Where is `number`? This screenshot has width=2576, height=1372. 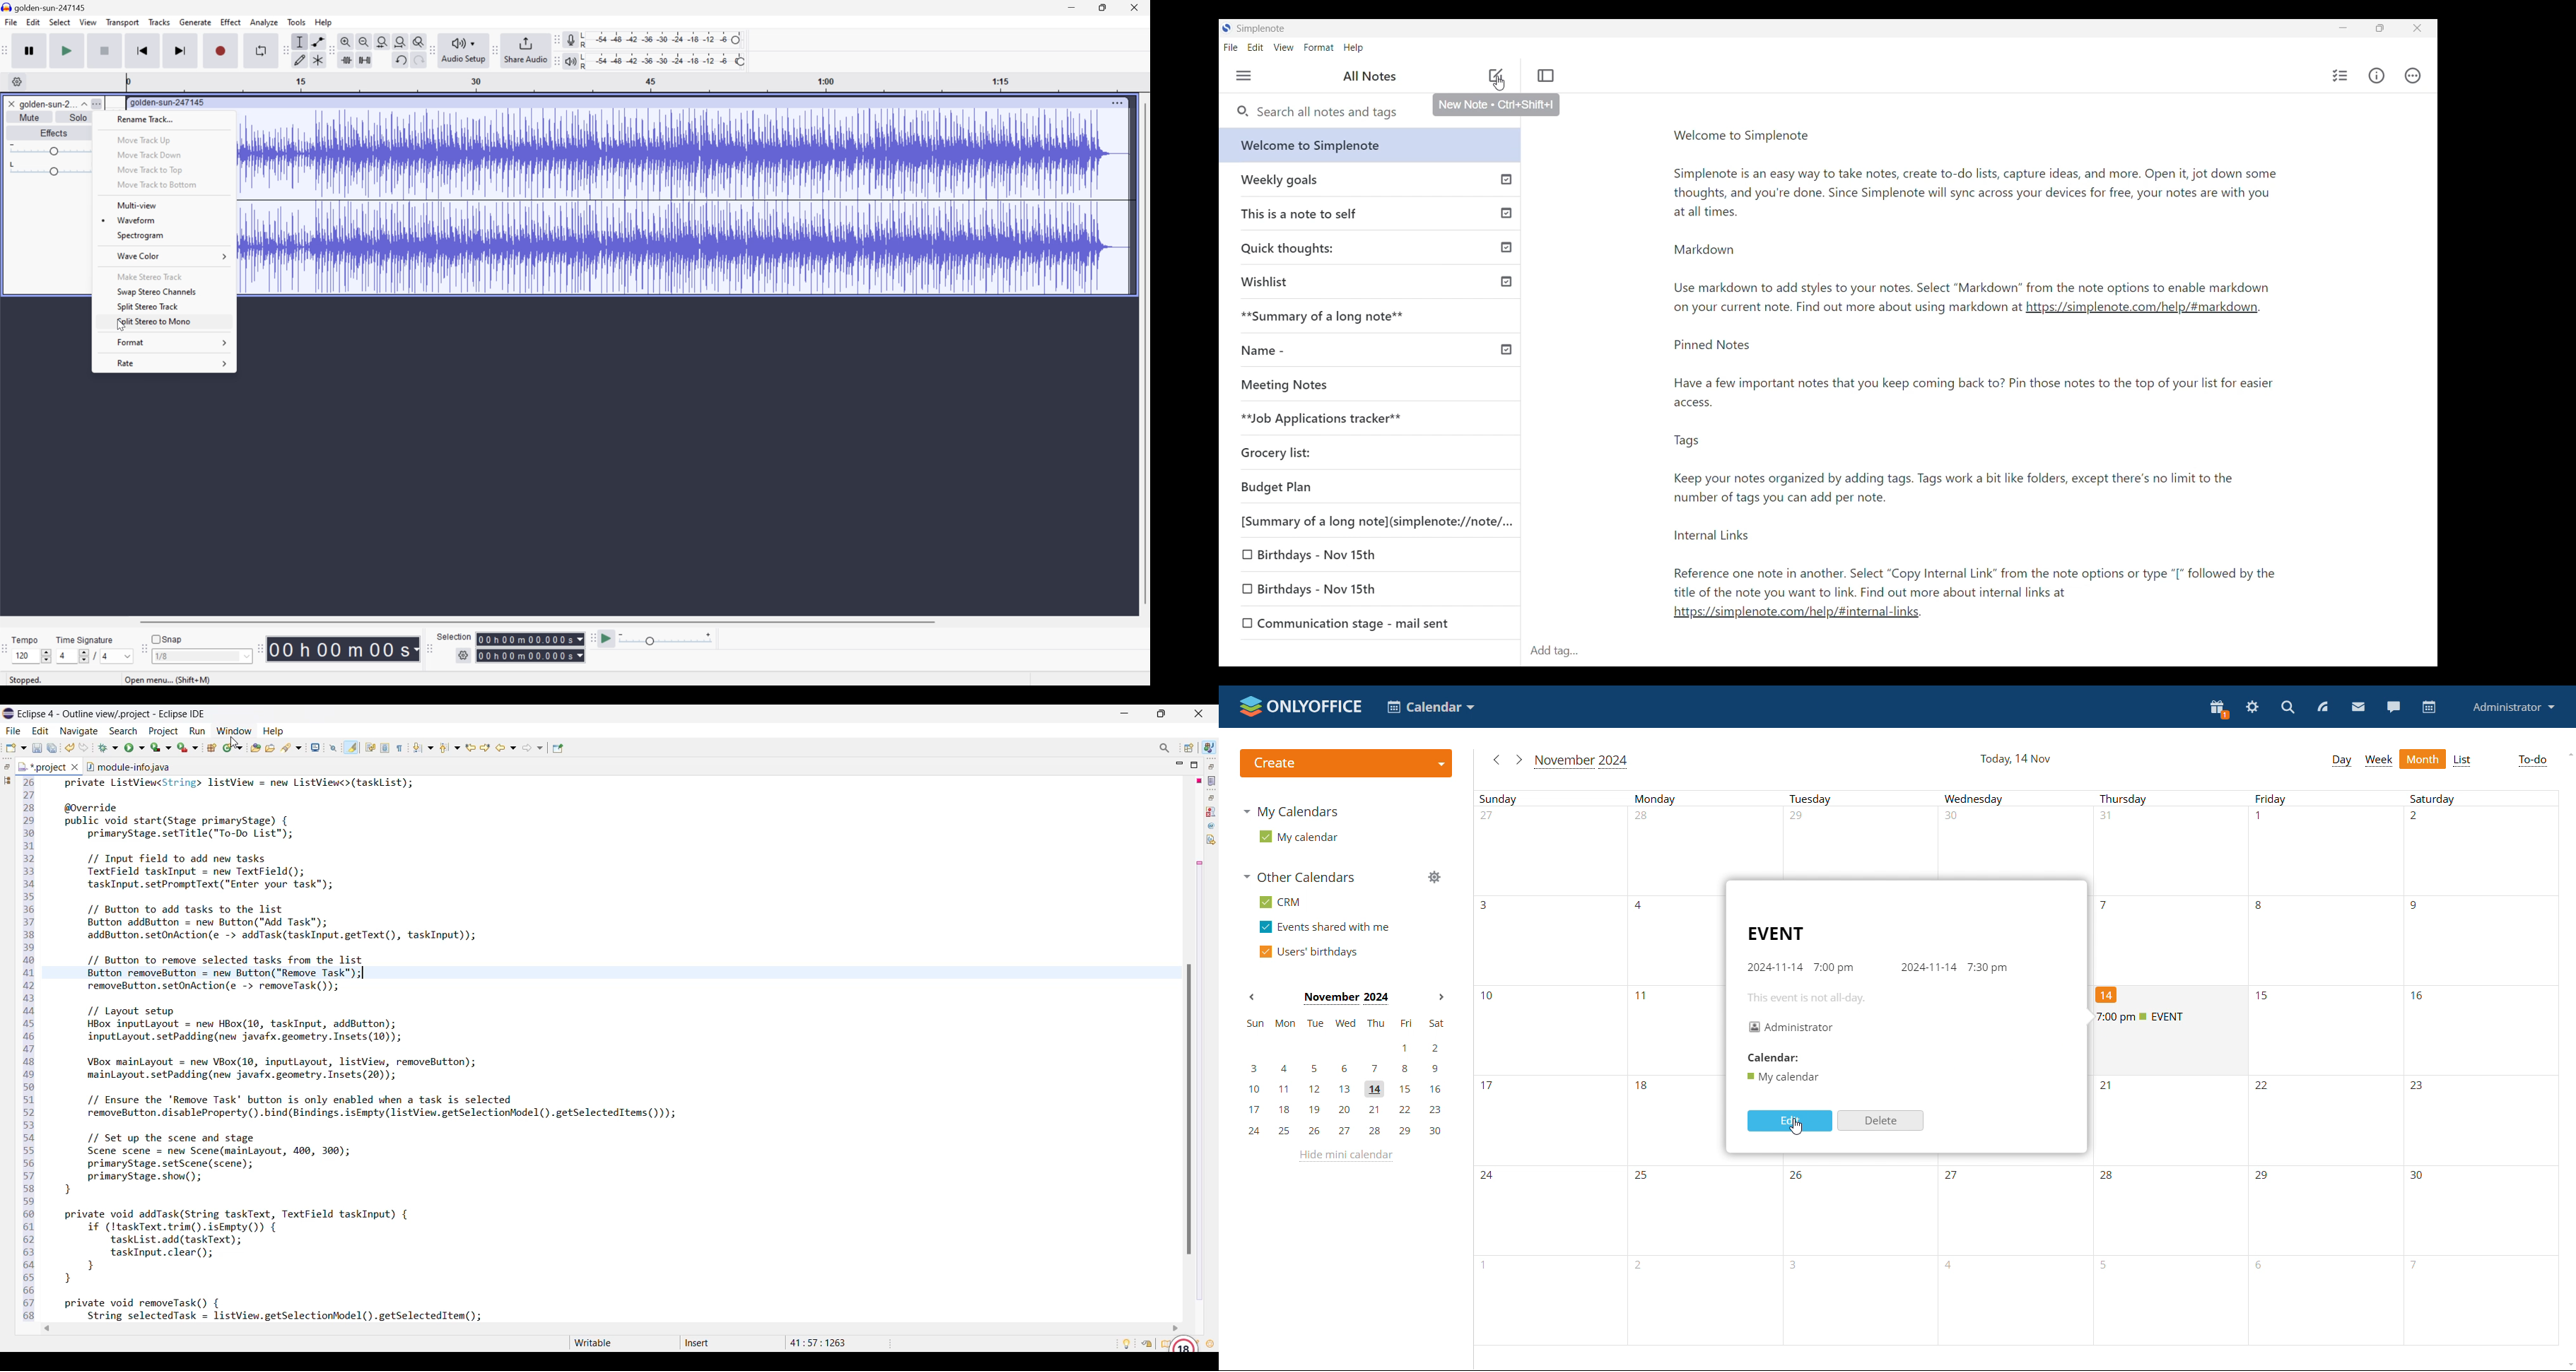 number is located at coordinates (2420, 820).